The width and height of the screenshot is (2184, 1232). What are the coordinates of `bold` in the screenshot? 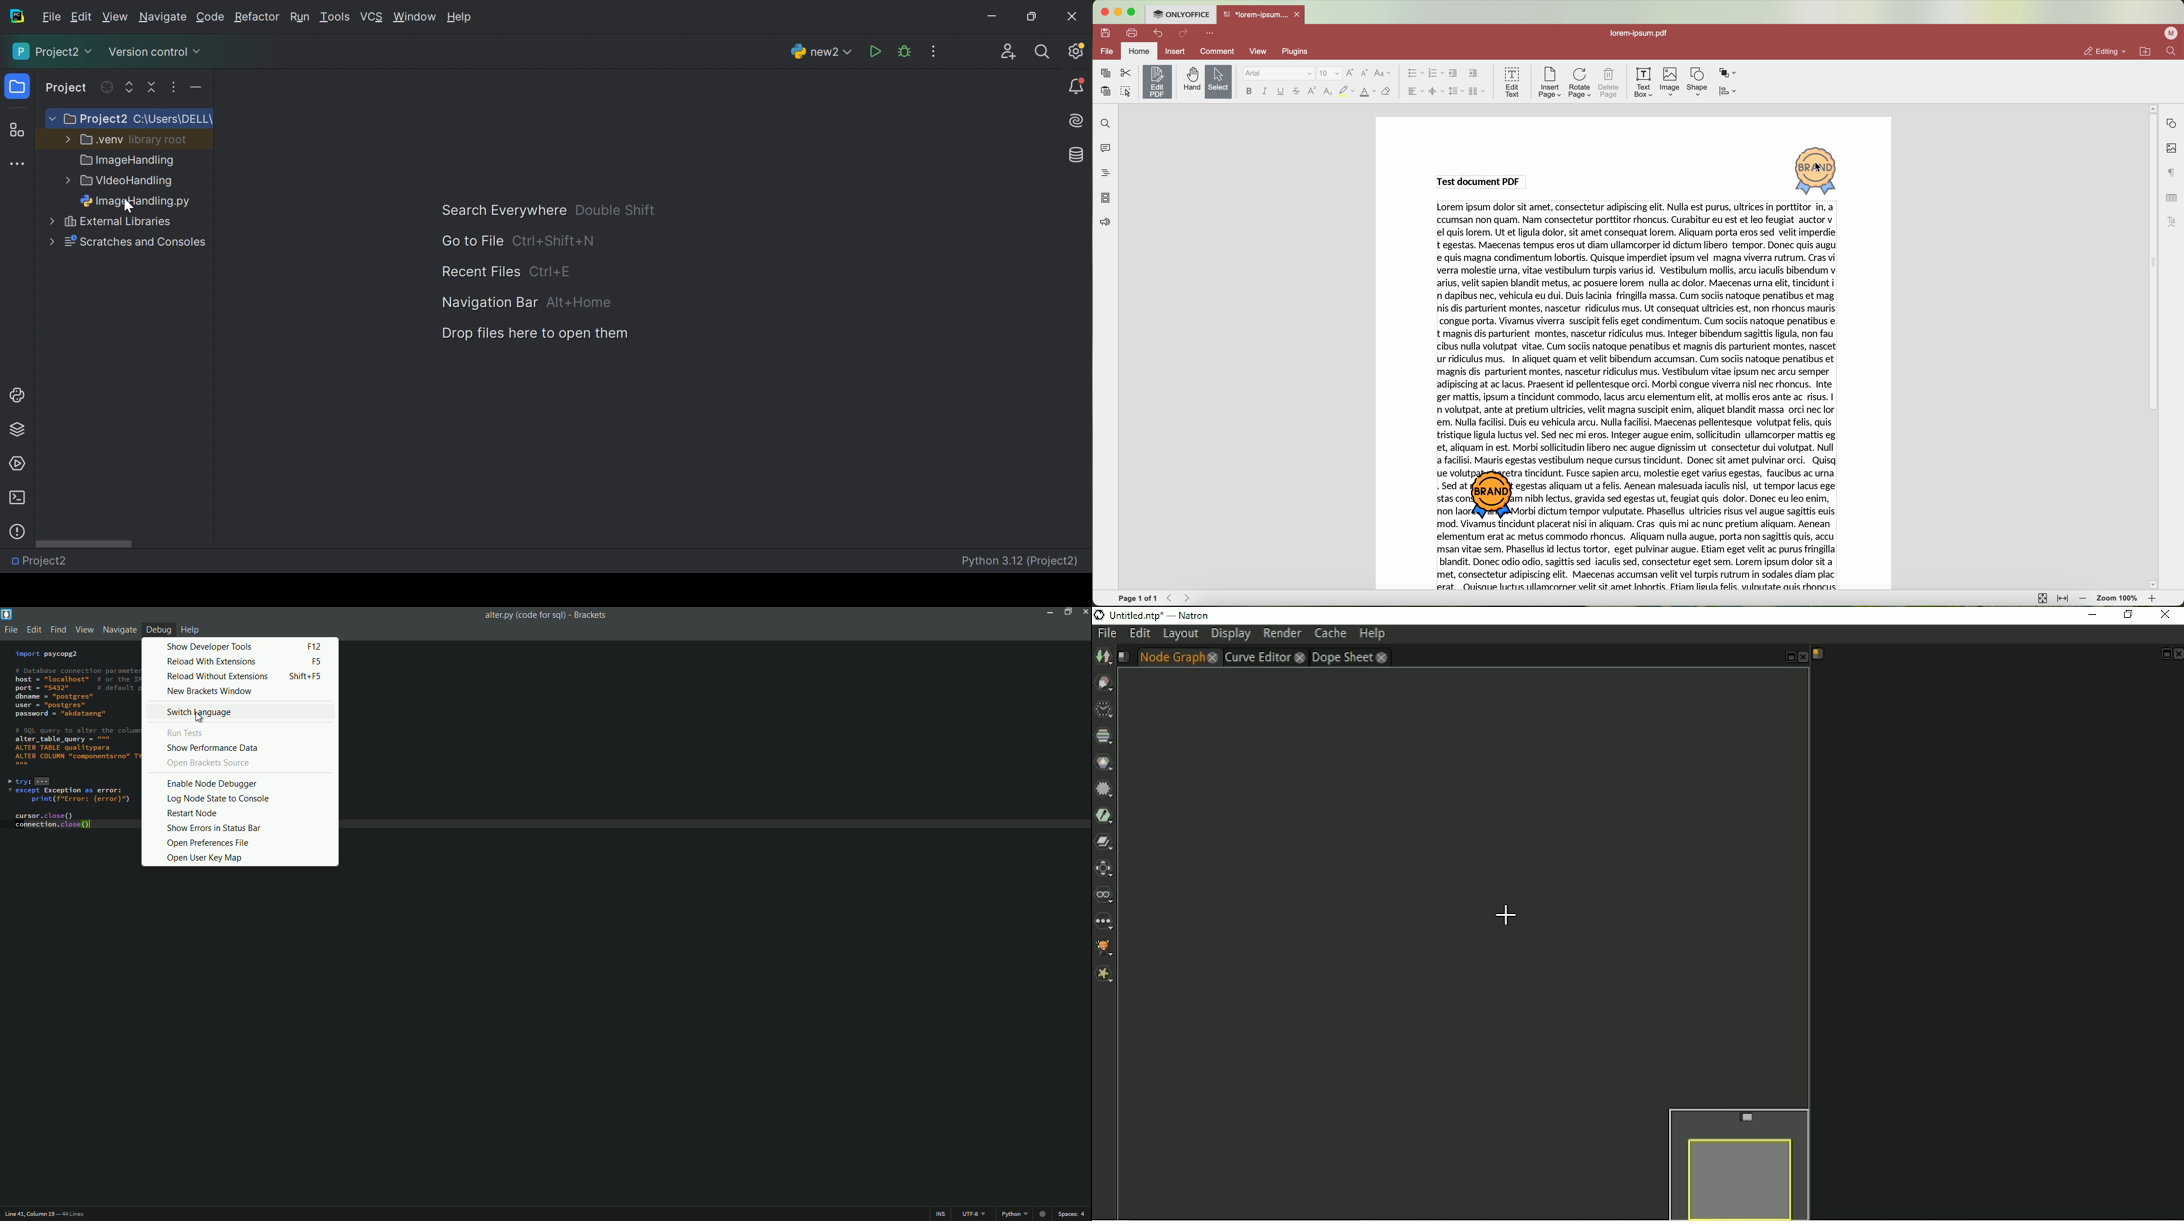 It's located at (1249, 91).